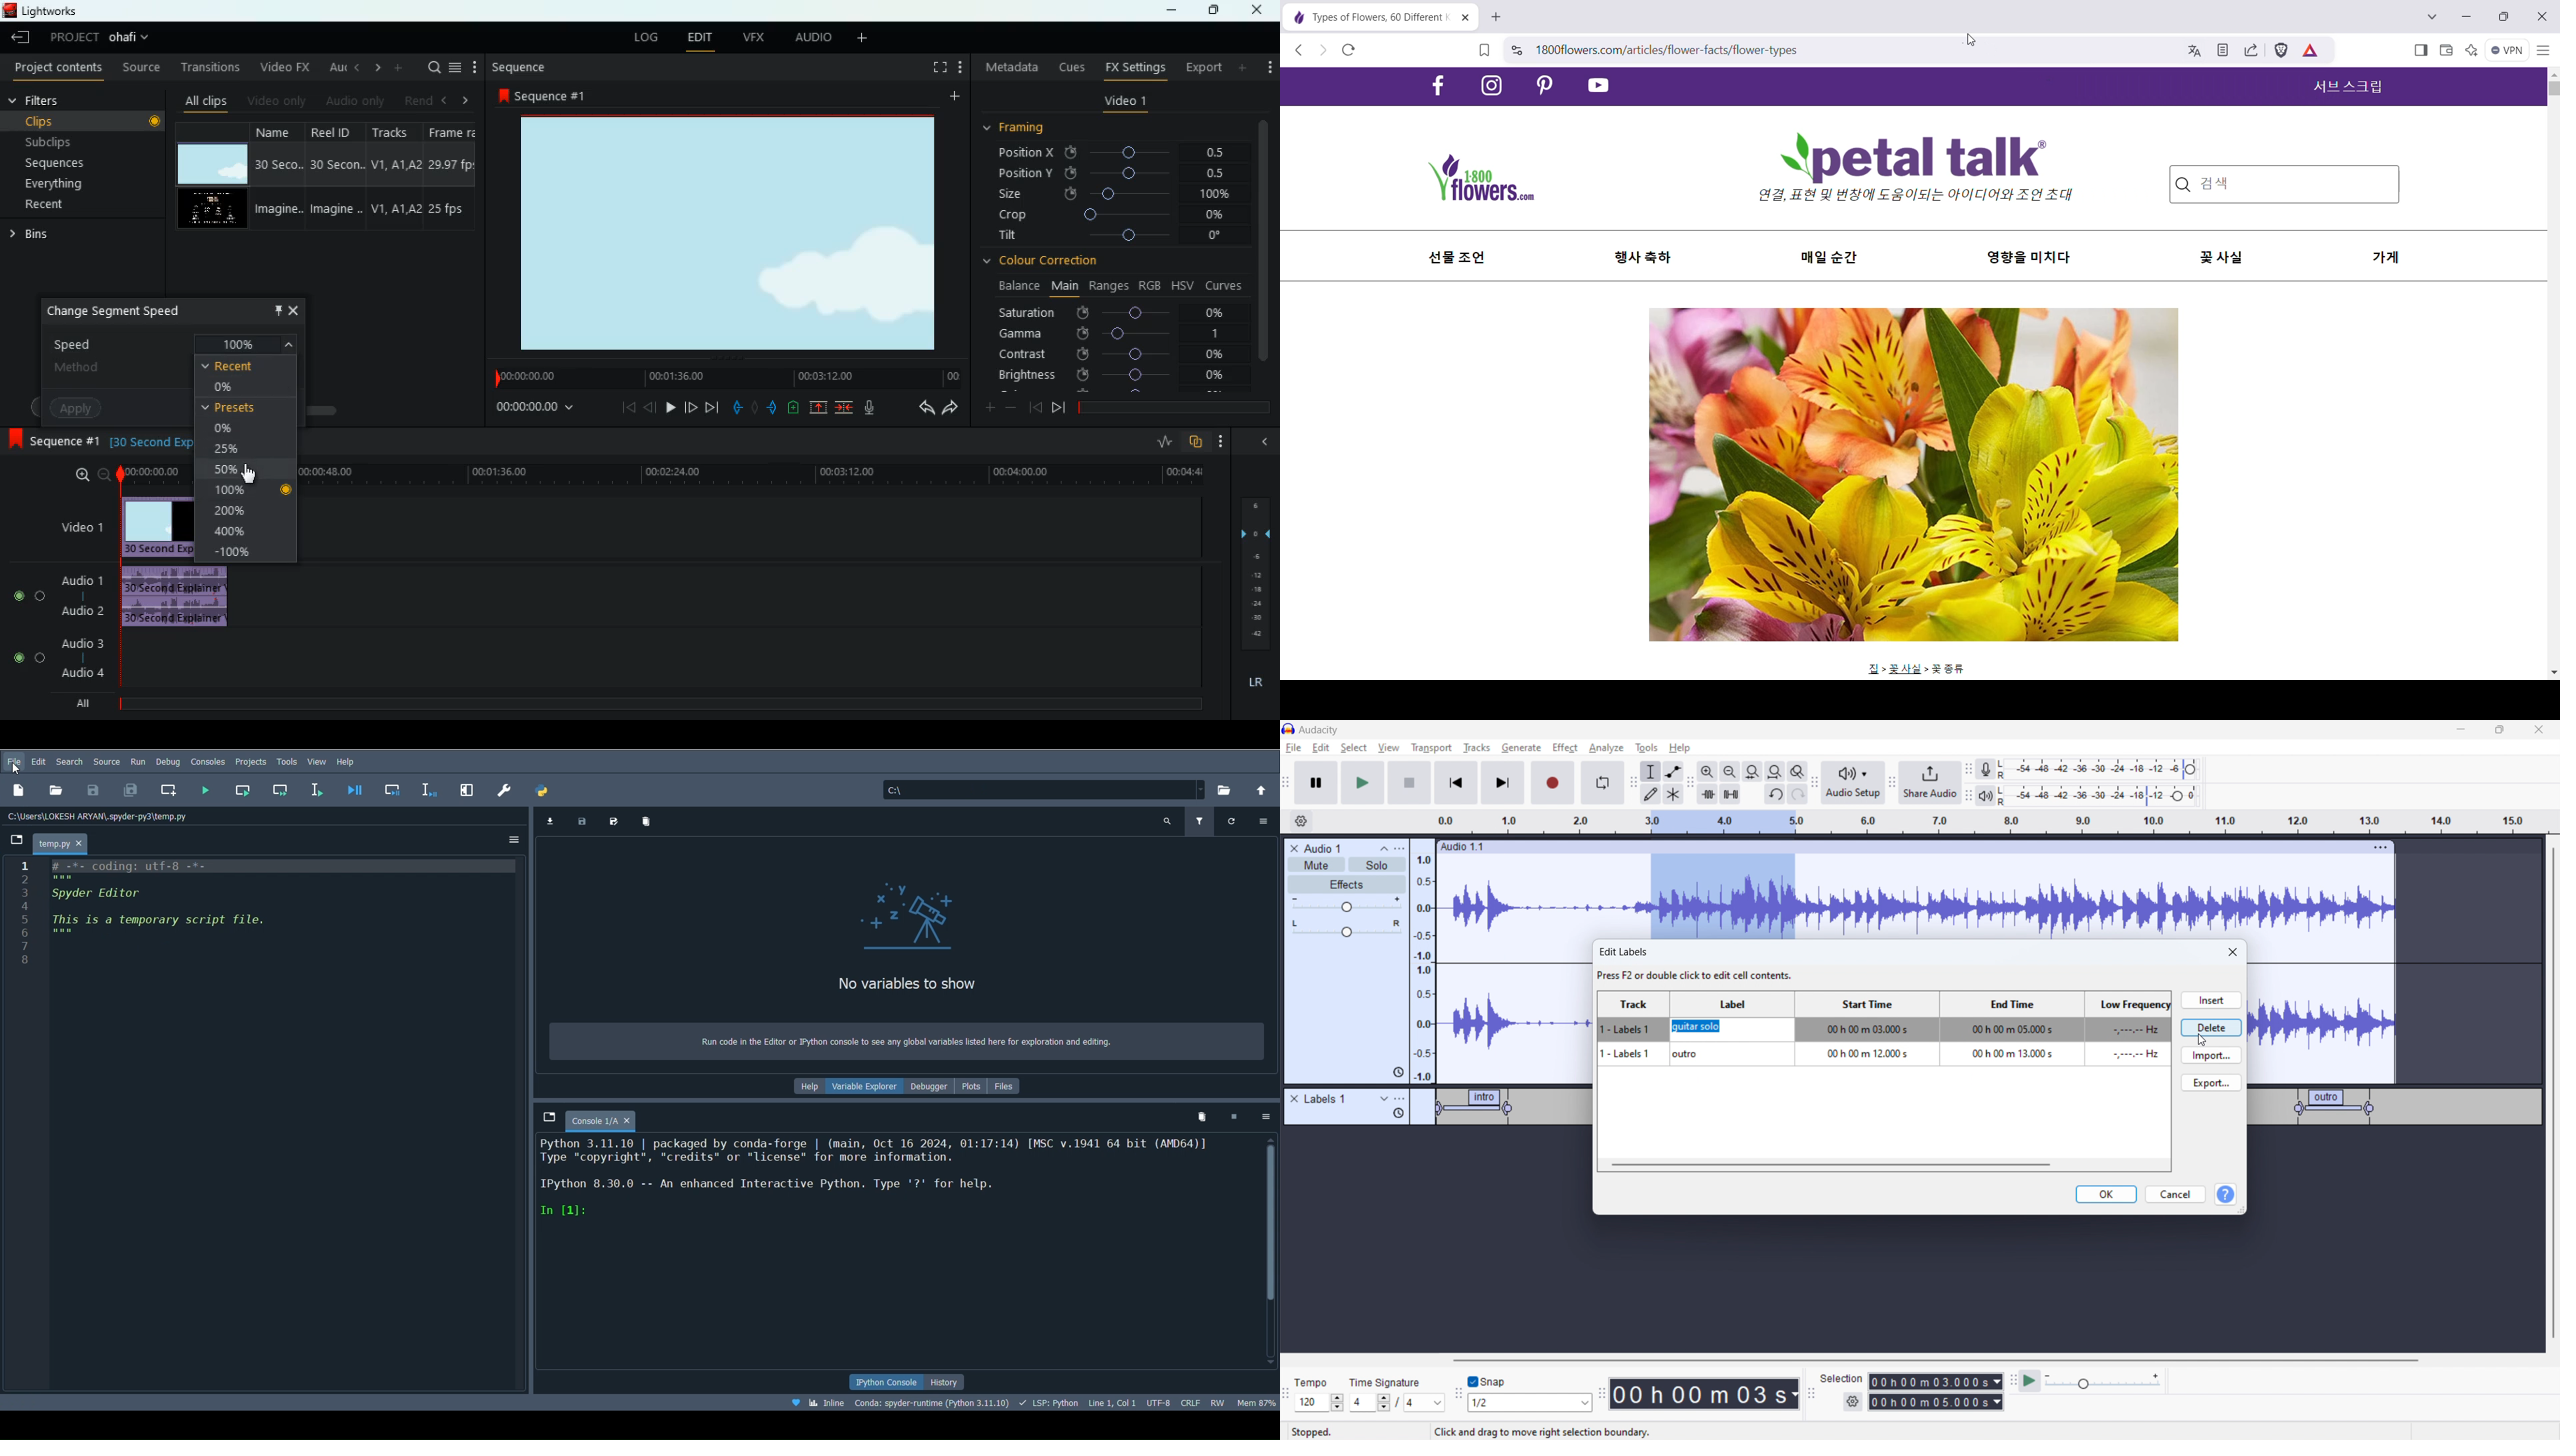  What do you see at coordinates (1320, 1382) in the screenshot?
I see `tempo` at bounding box center [1320, 1382].